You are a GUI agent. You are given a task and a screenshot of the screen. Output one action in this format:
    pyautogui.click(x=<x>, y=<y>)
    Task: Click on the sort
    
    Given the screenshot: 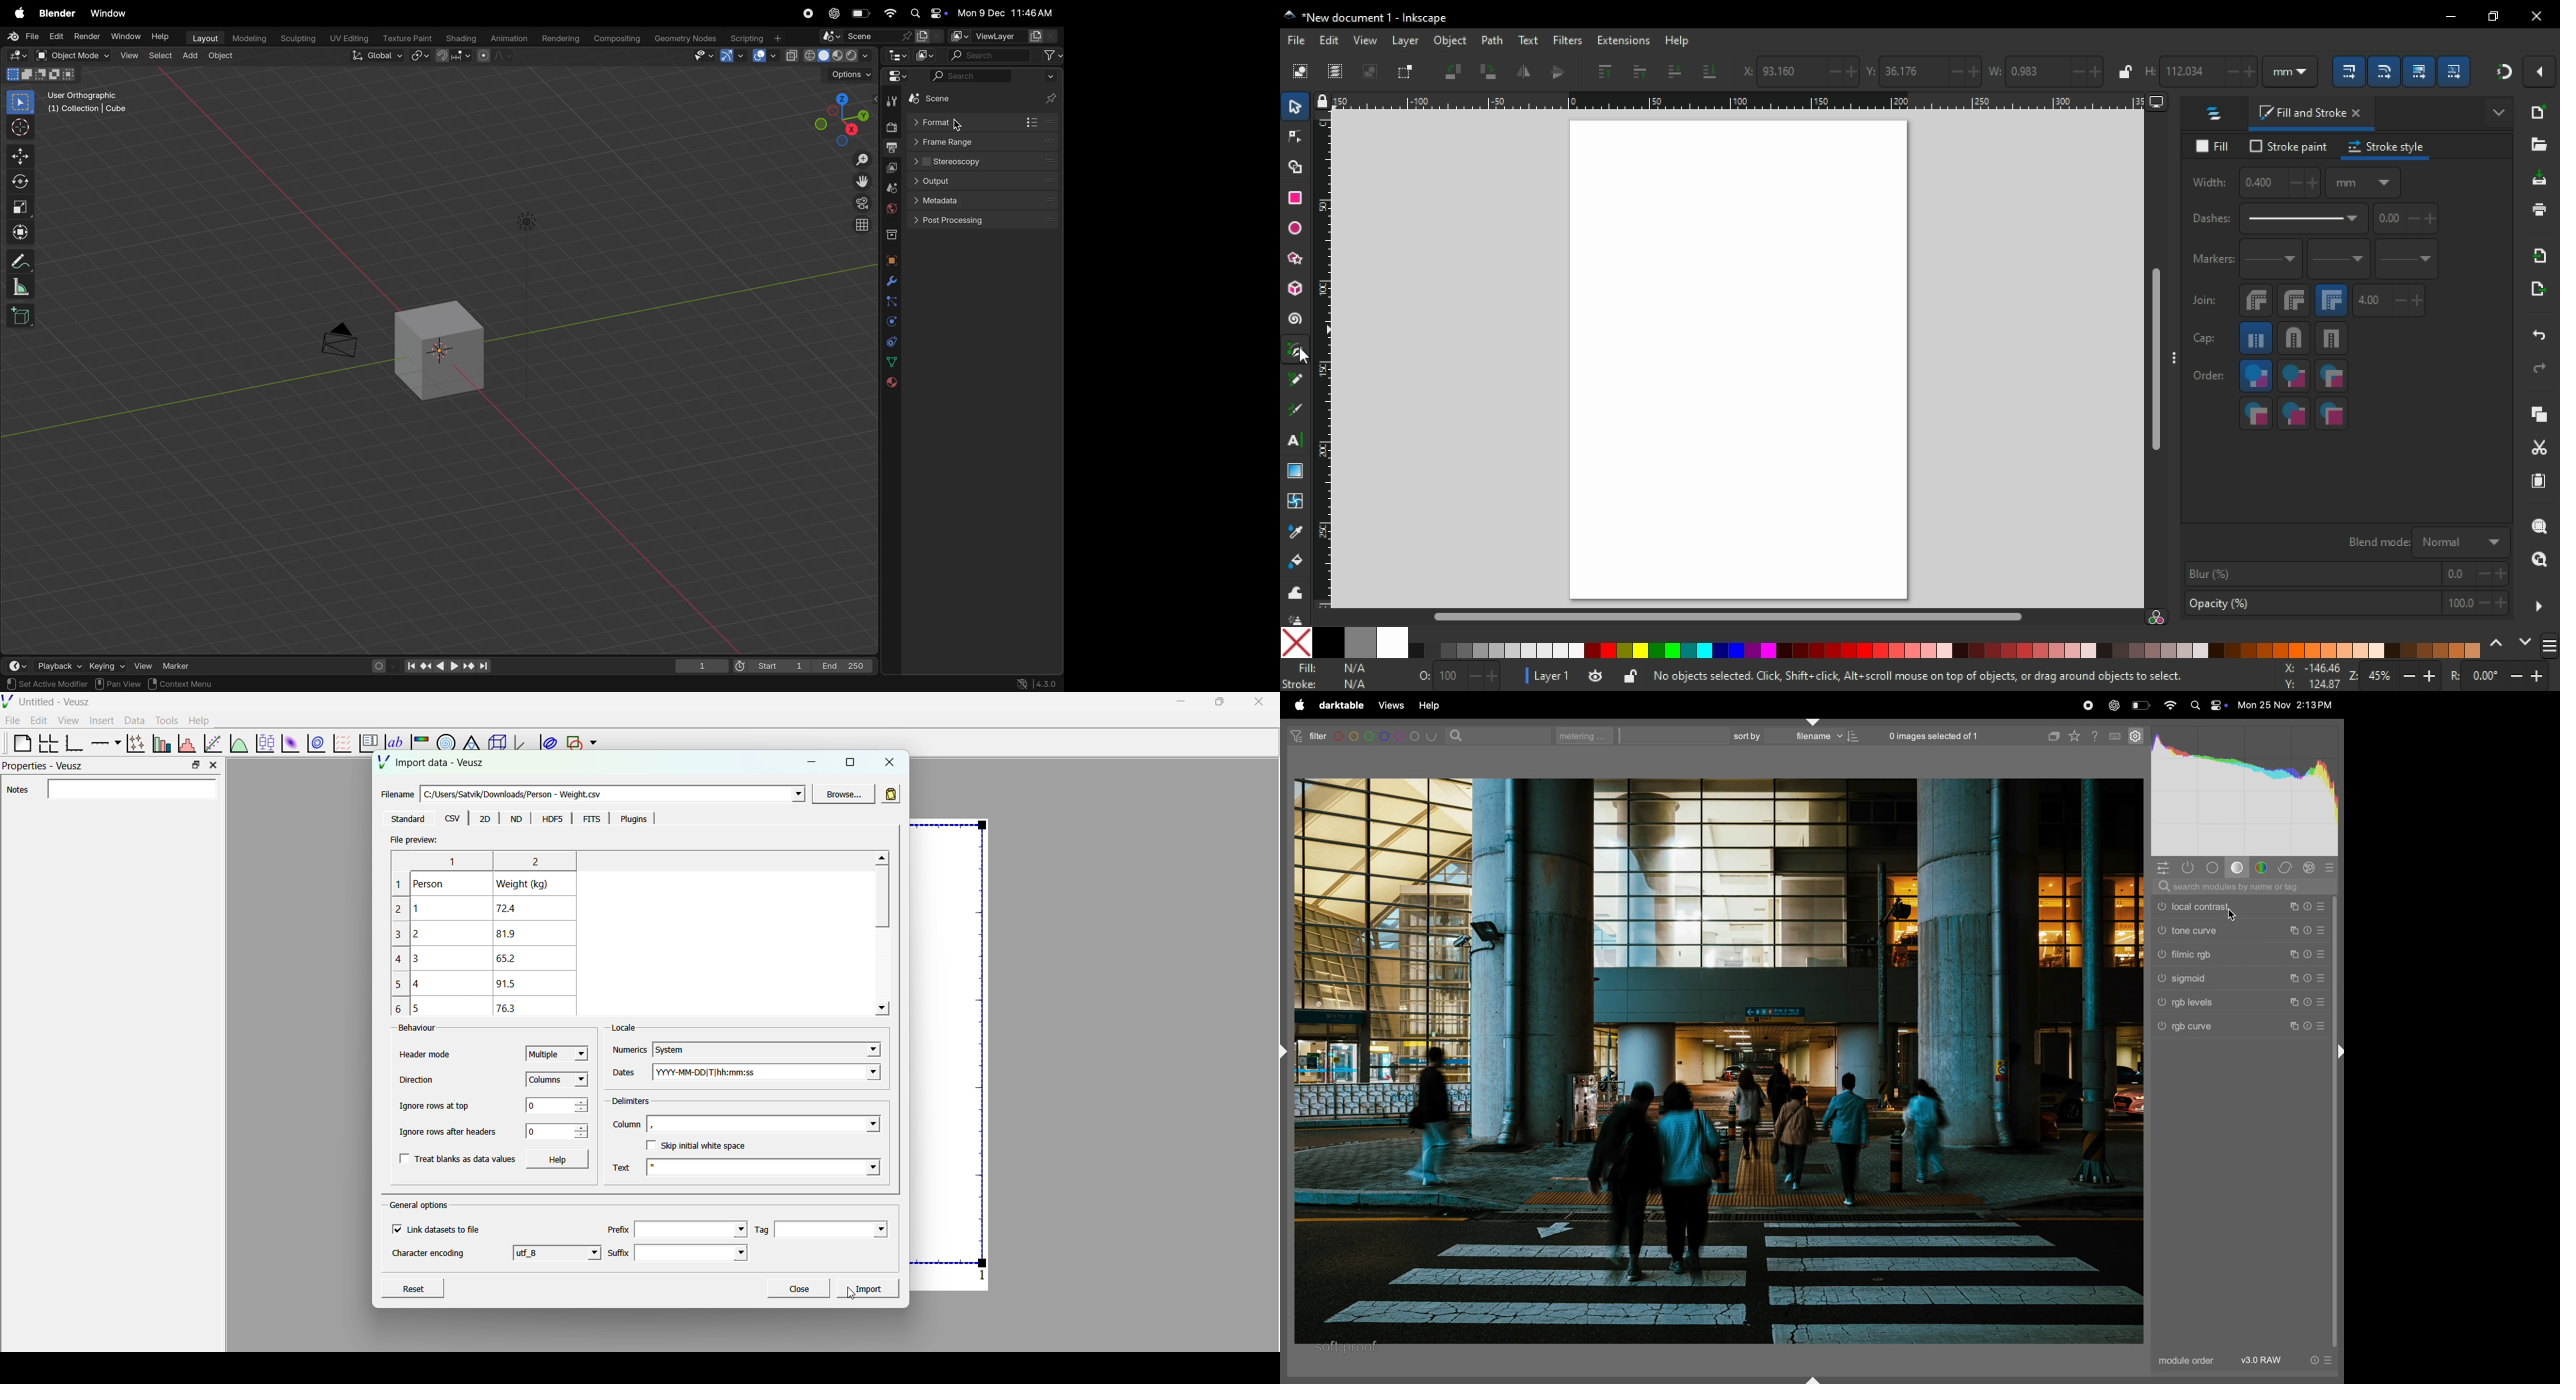 What is the action you would take?
    pyautogui.click(x=1744, y=736)
    